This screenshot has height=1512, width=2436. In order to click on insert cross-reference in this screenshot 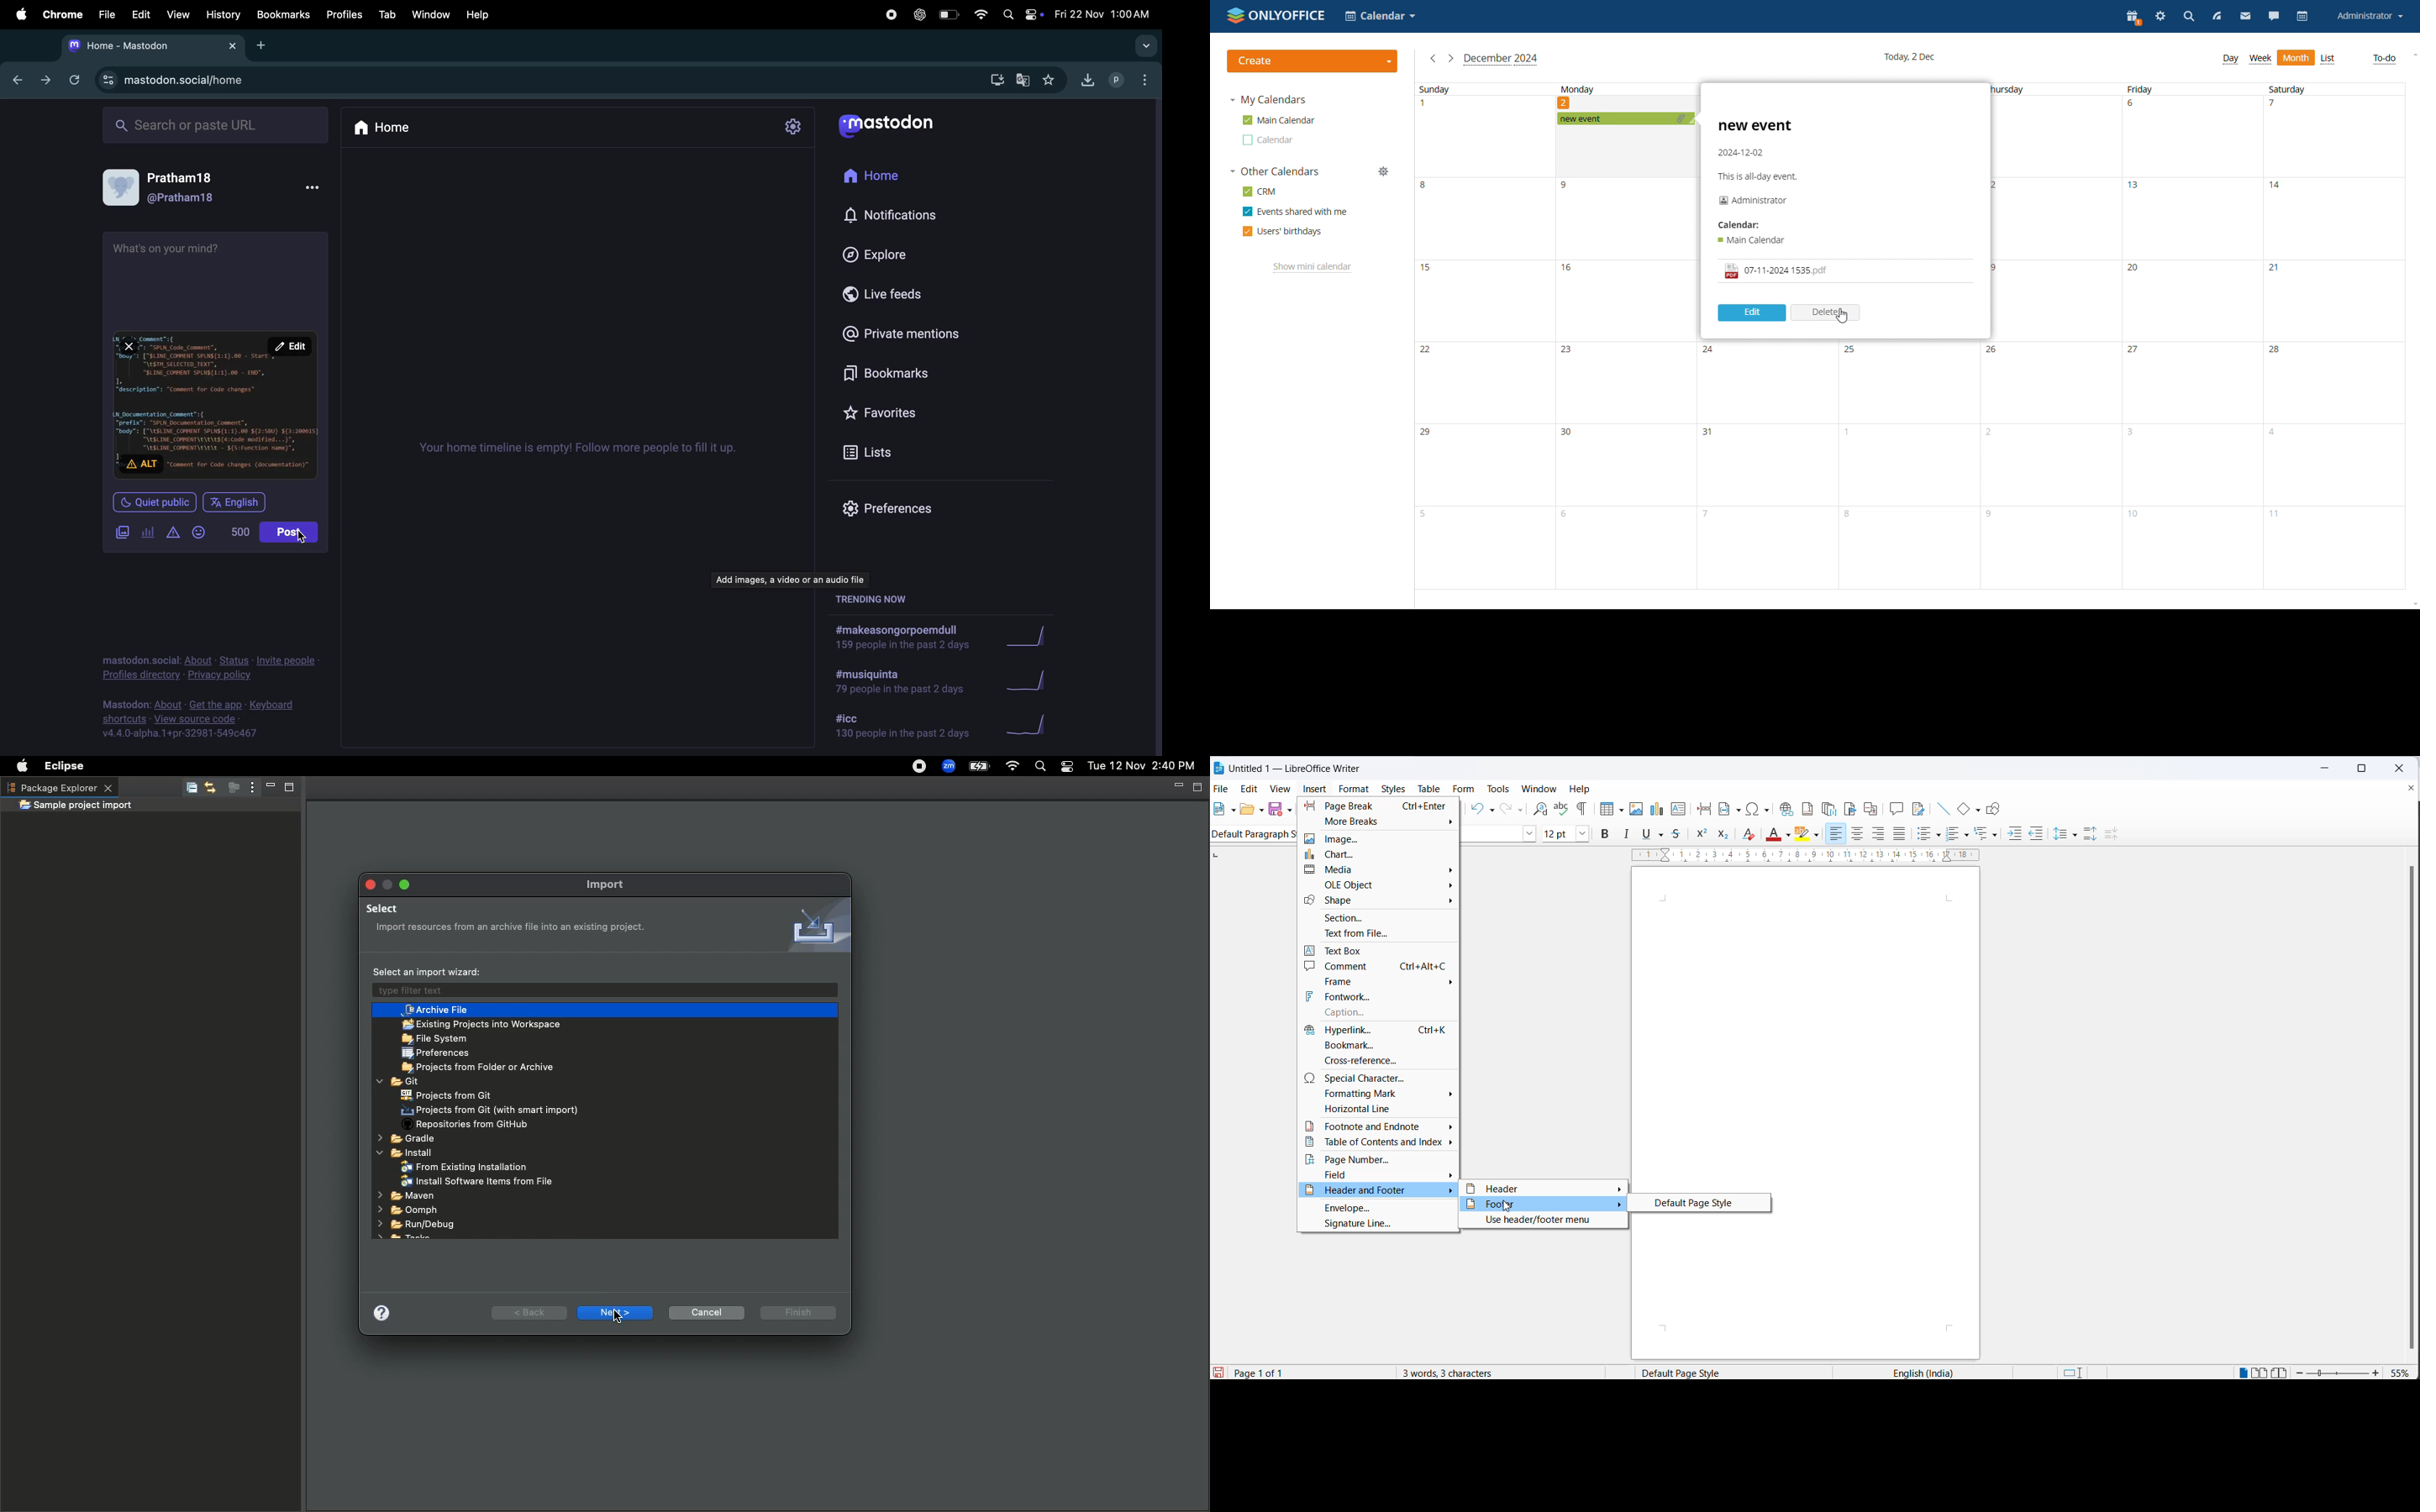, I will do `click(1872, 810)`.